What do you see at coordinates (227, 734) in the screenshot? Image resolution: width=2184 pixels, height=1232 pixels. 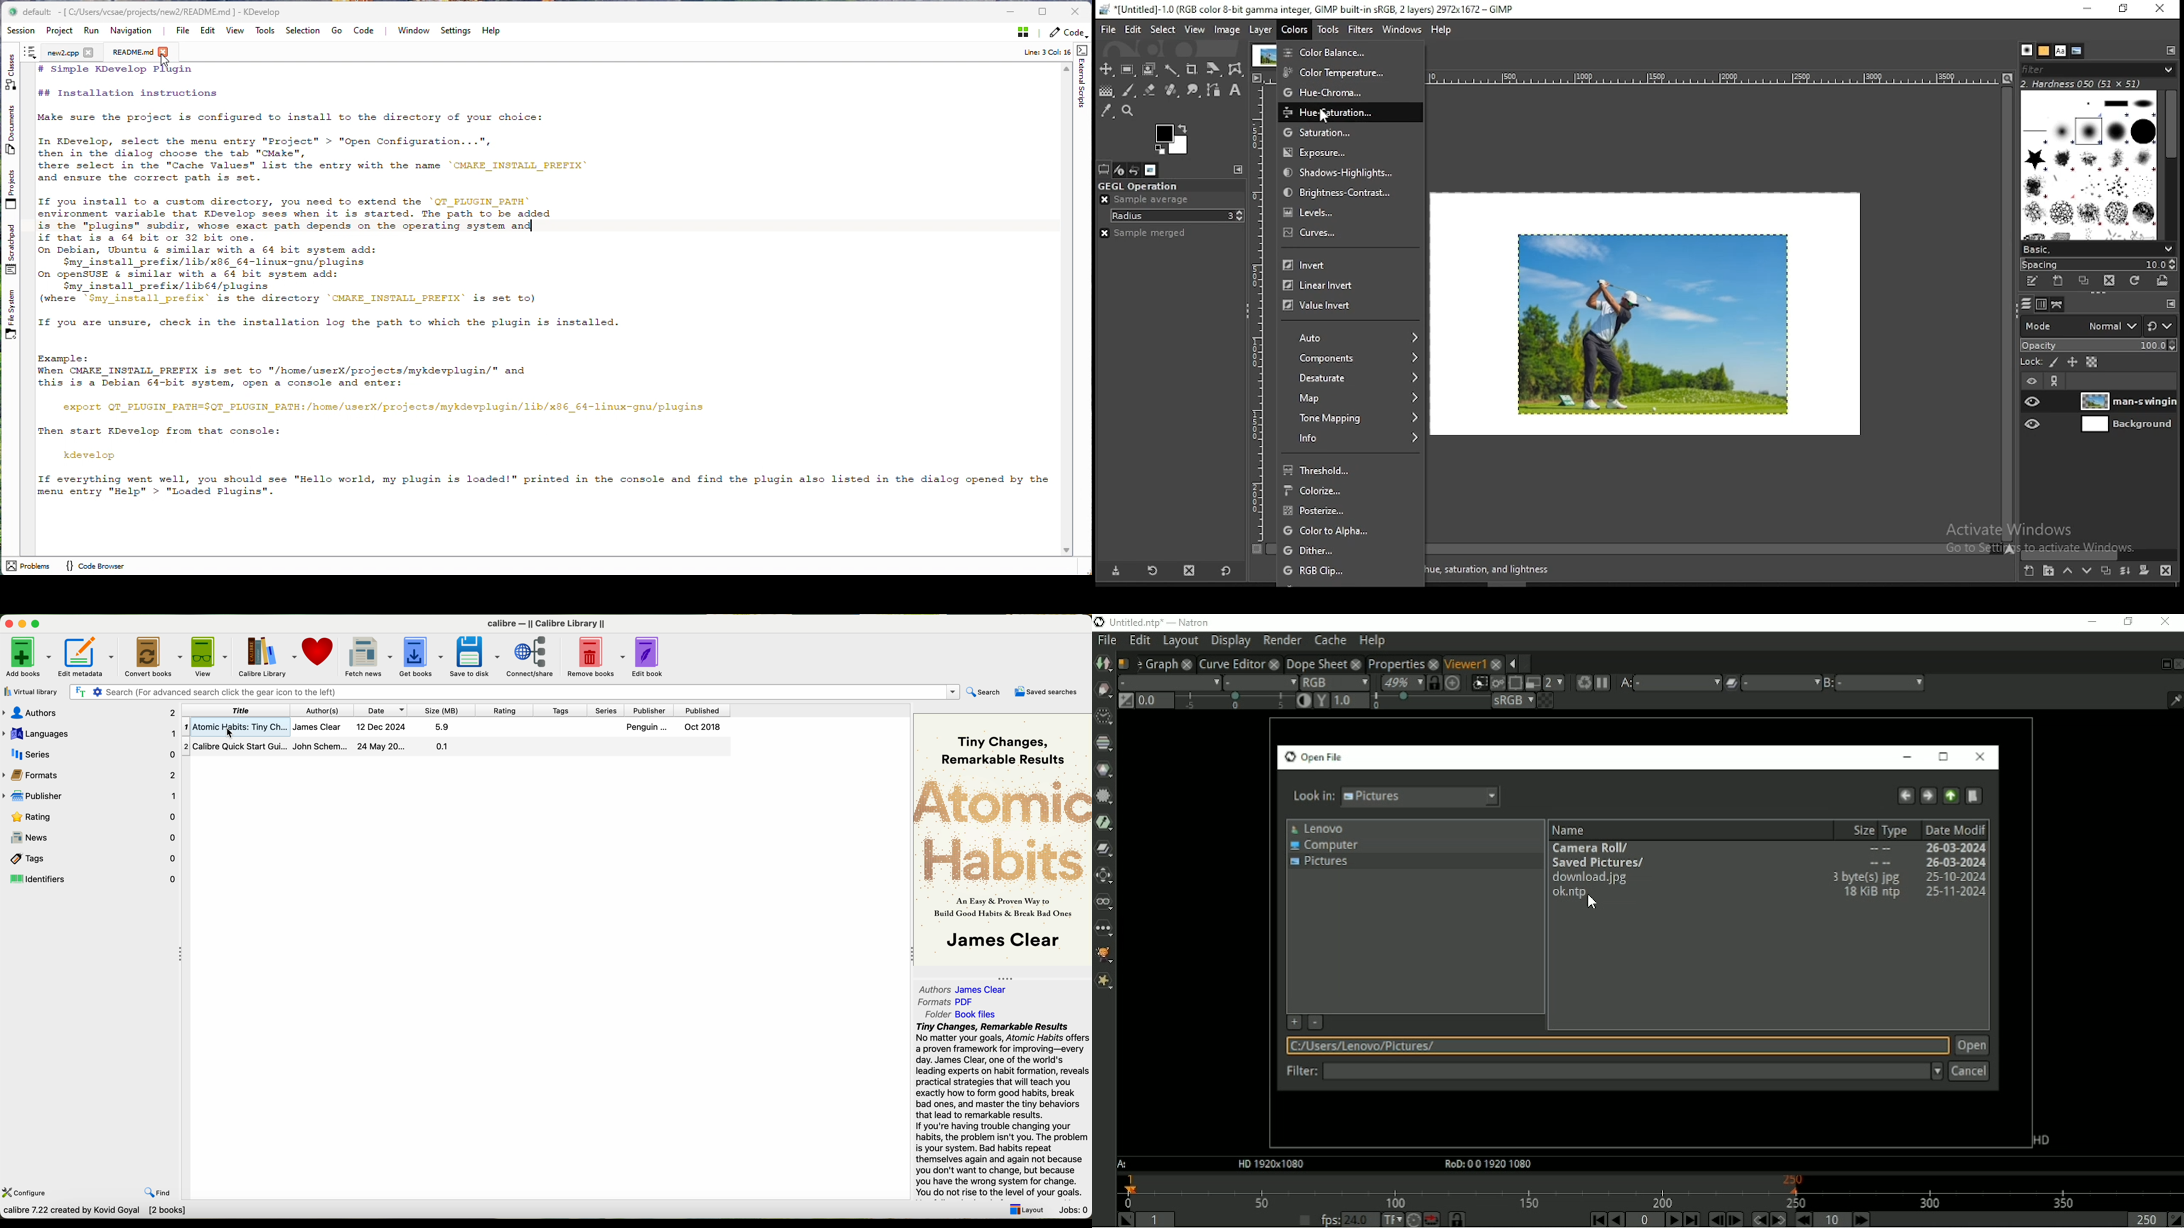 I see `cursor` at bounding box center [227, 734].